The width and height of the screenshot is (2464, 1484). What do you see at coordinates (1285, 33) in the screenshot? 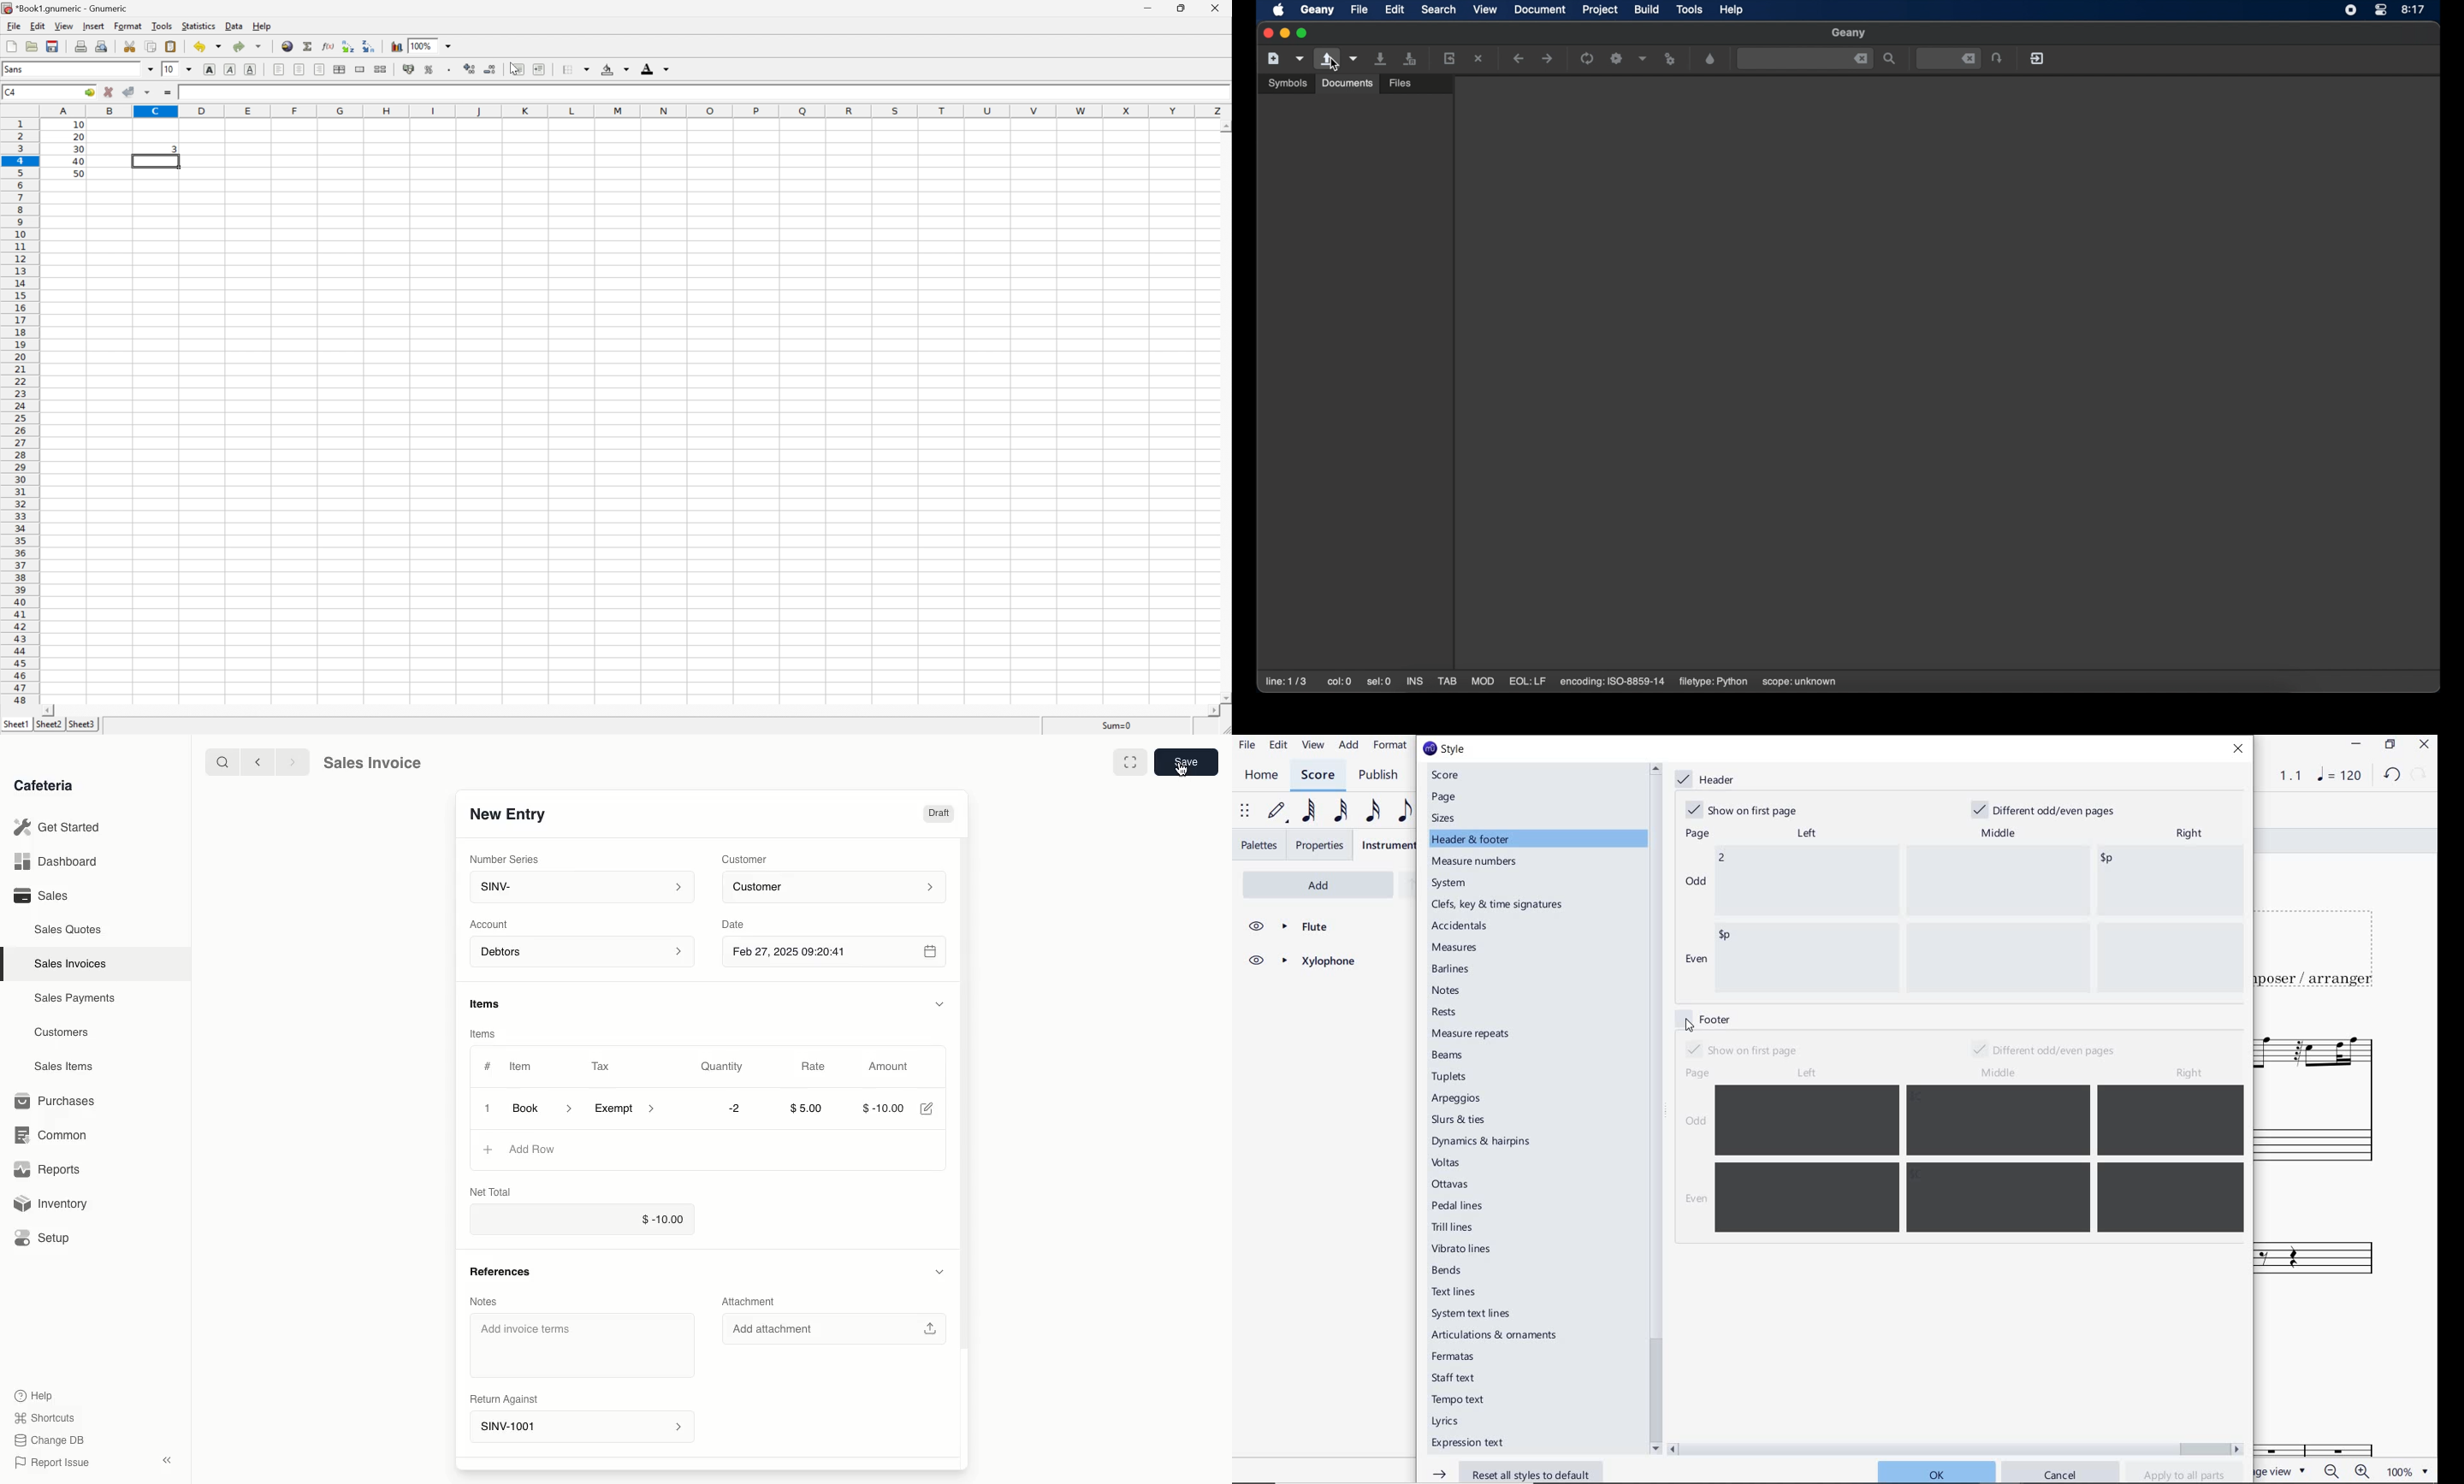
I see `minimize` at bounding box center [1285, 33].